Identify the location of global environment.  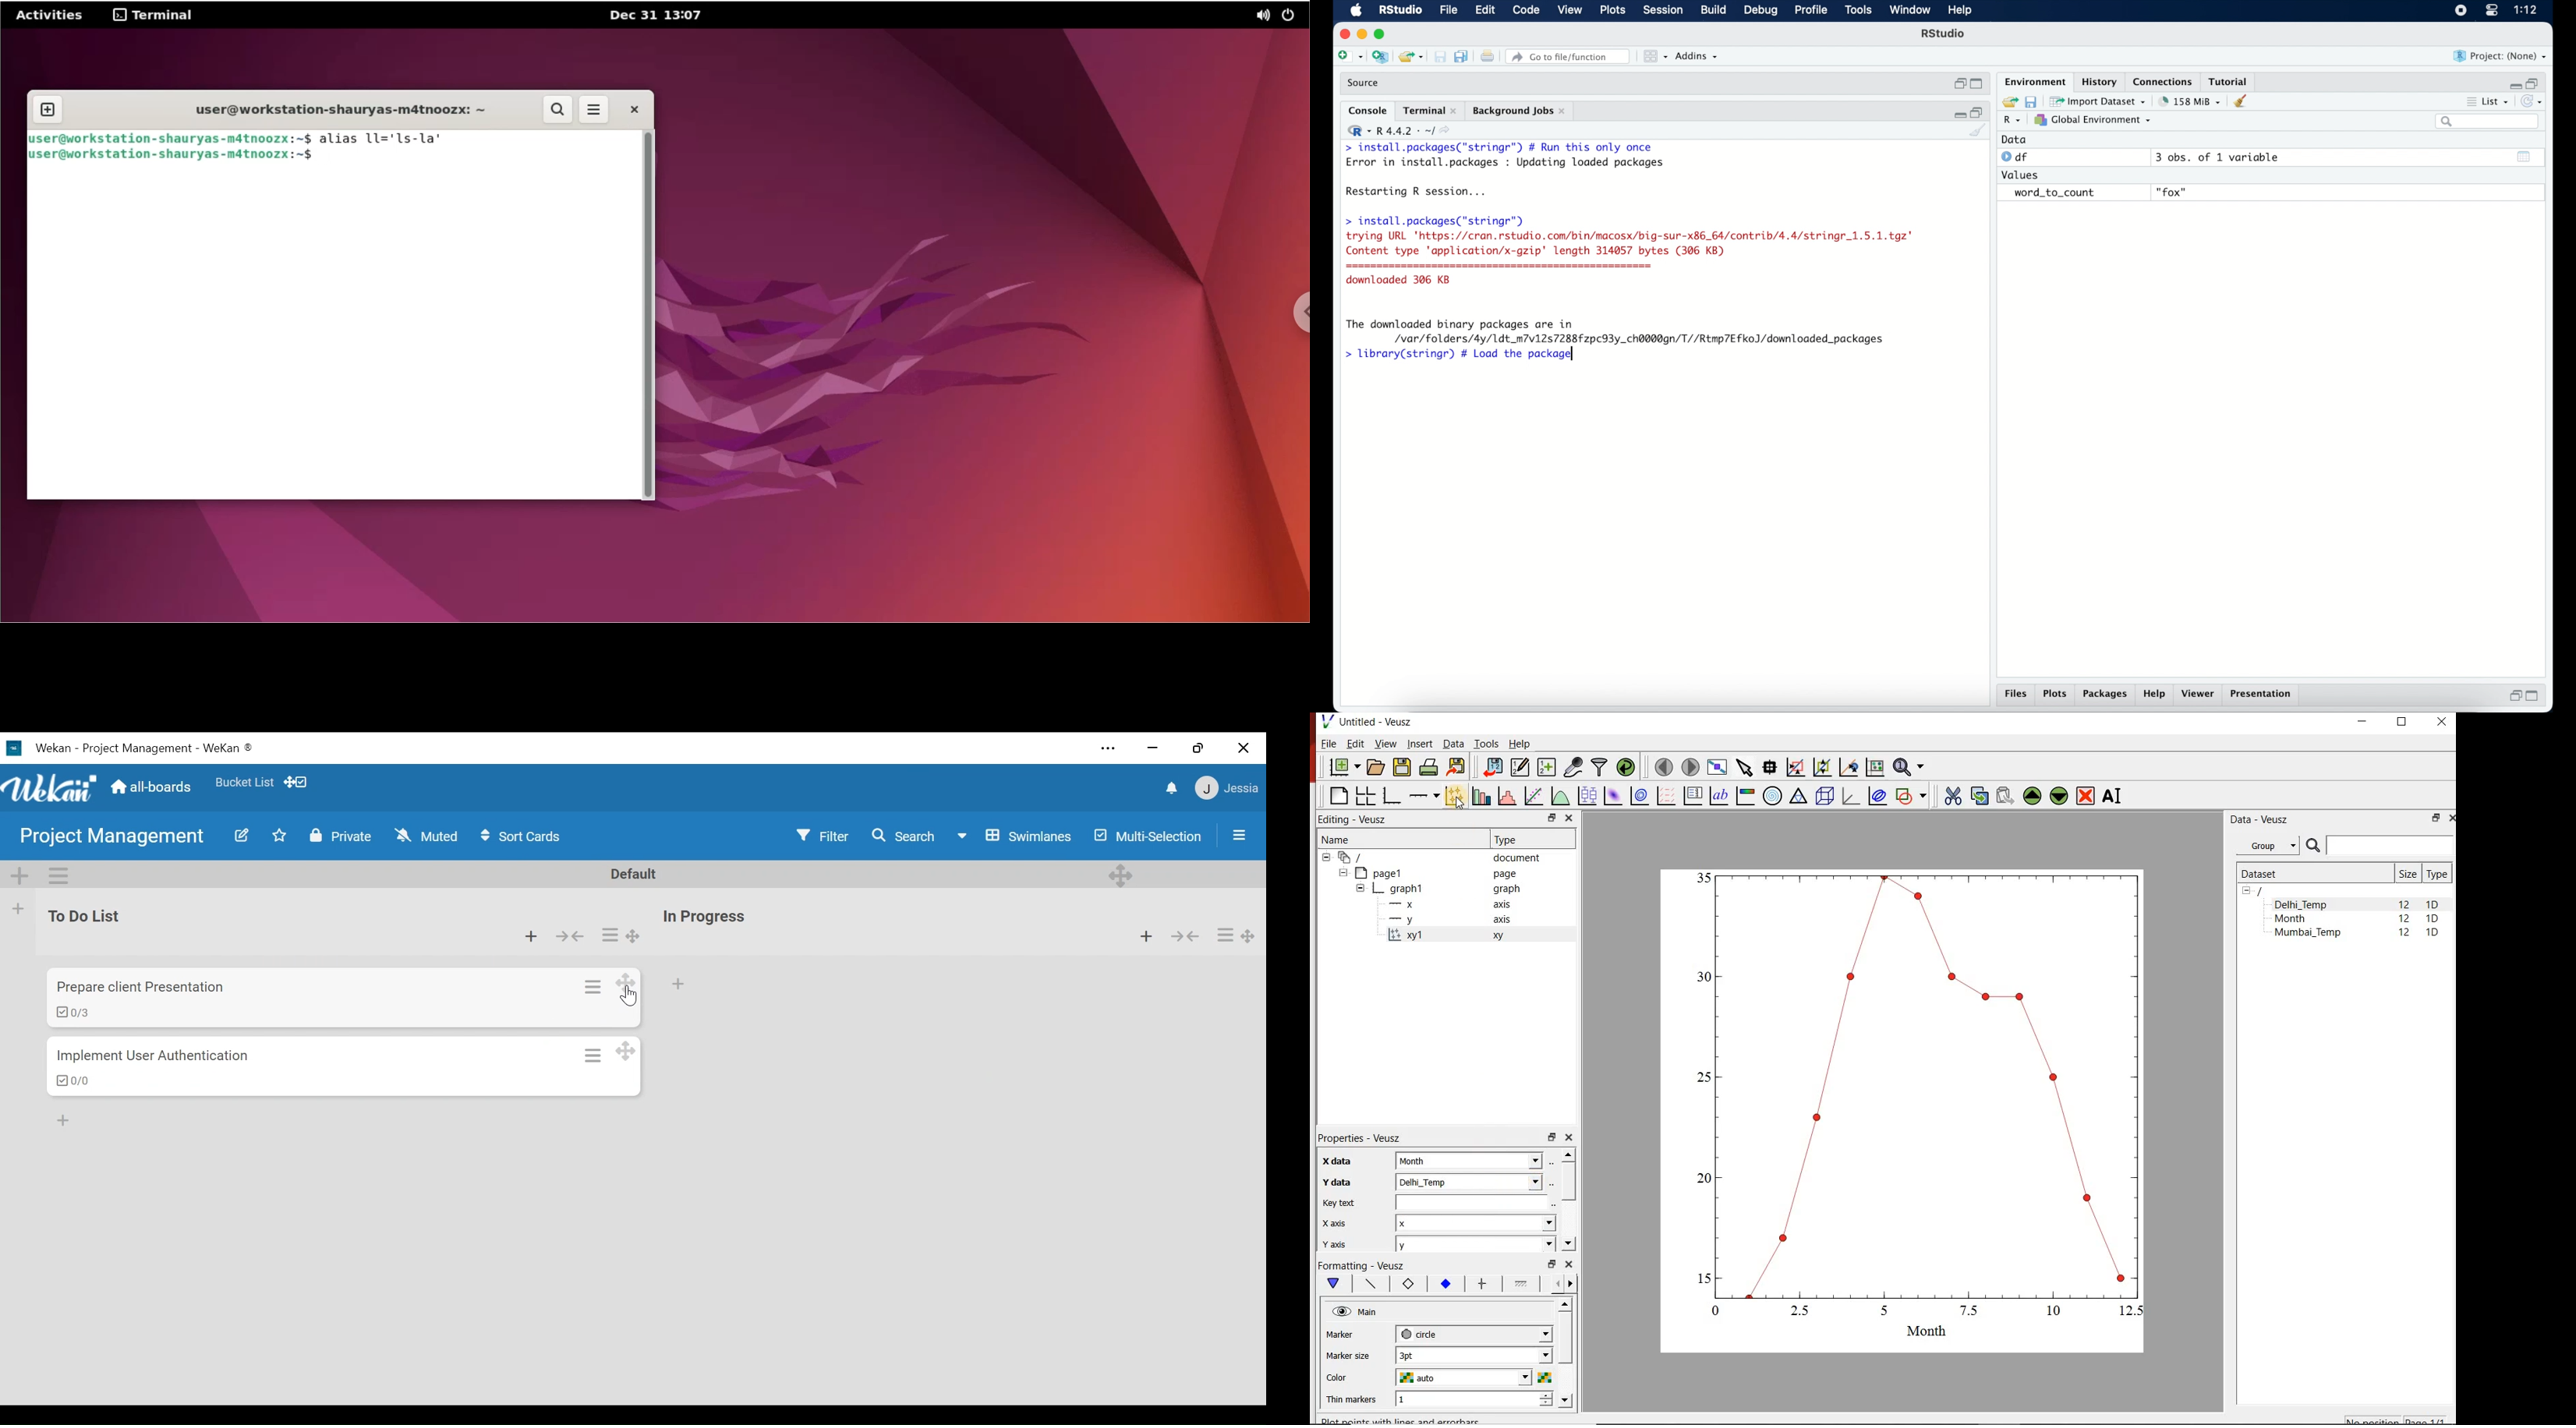
(2093, 119).